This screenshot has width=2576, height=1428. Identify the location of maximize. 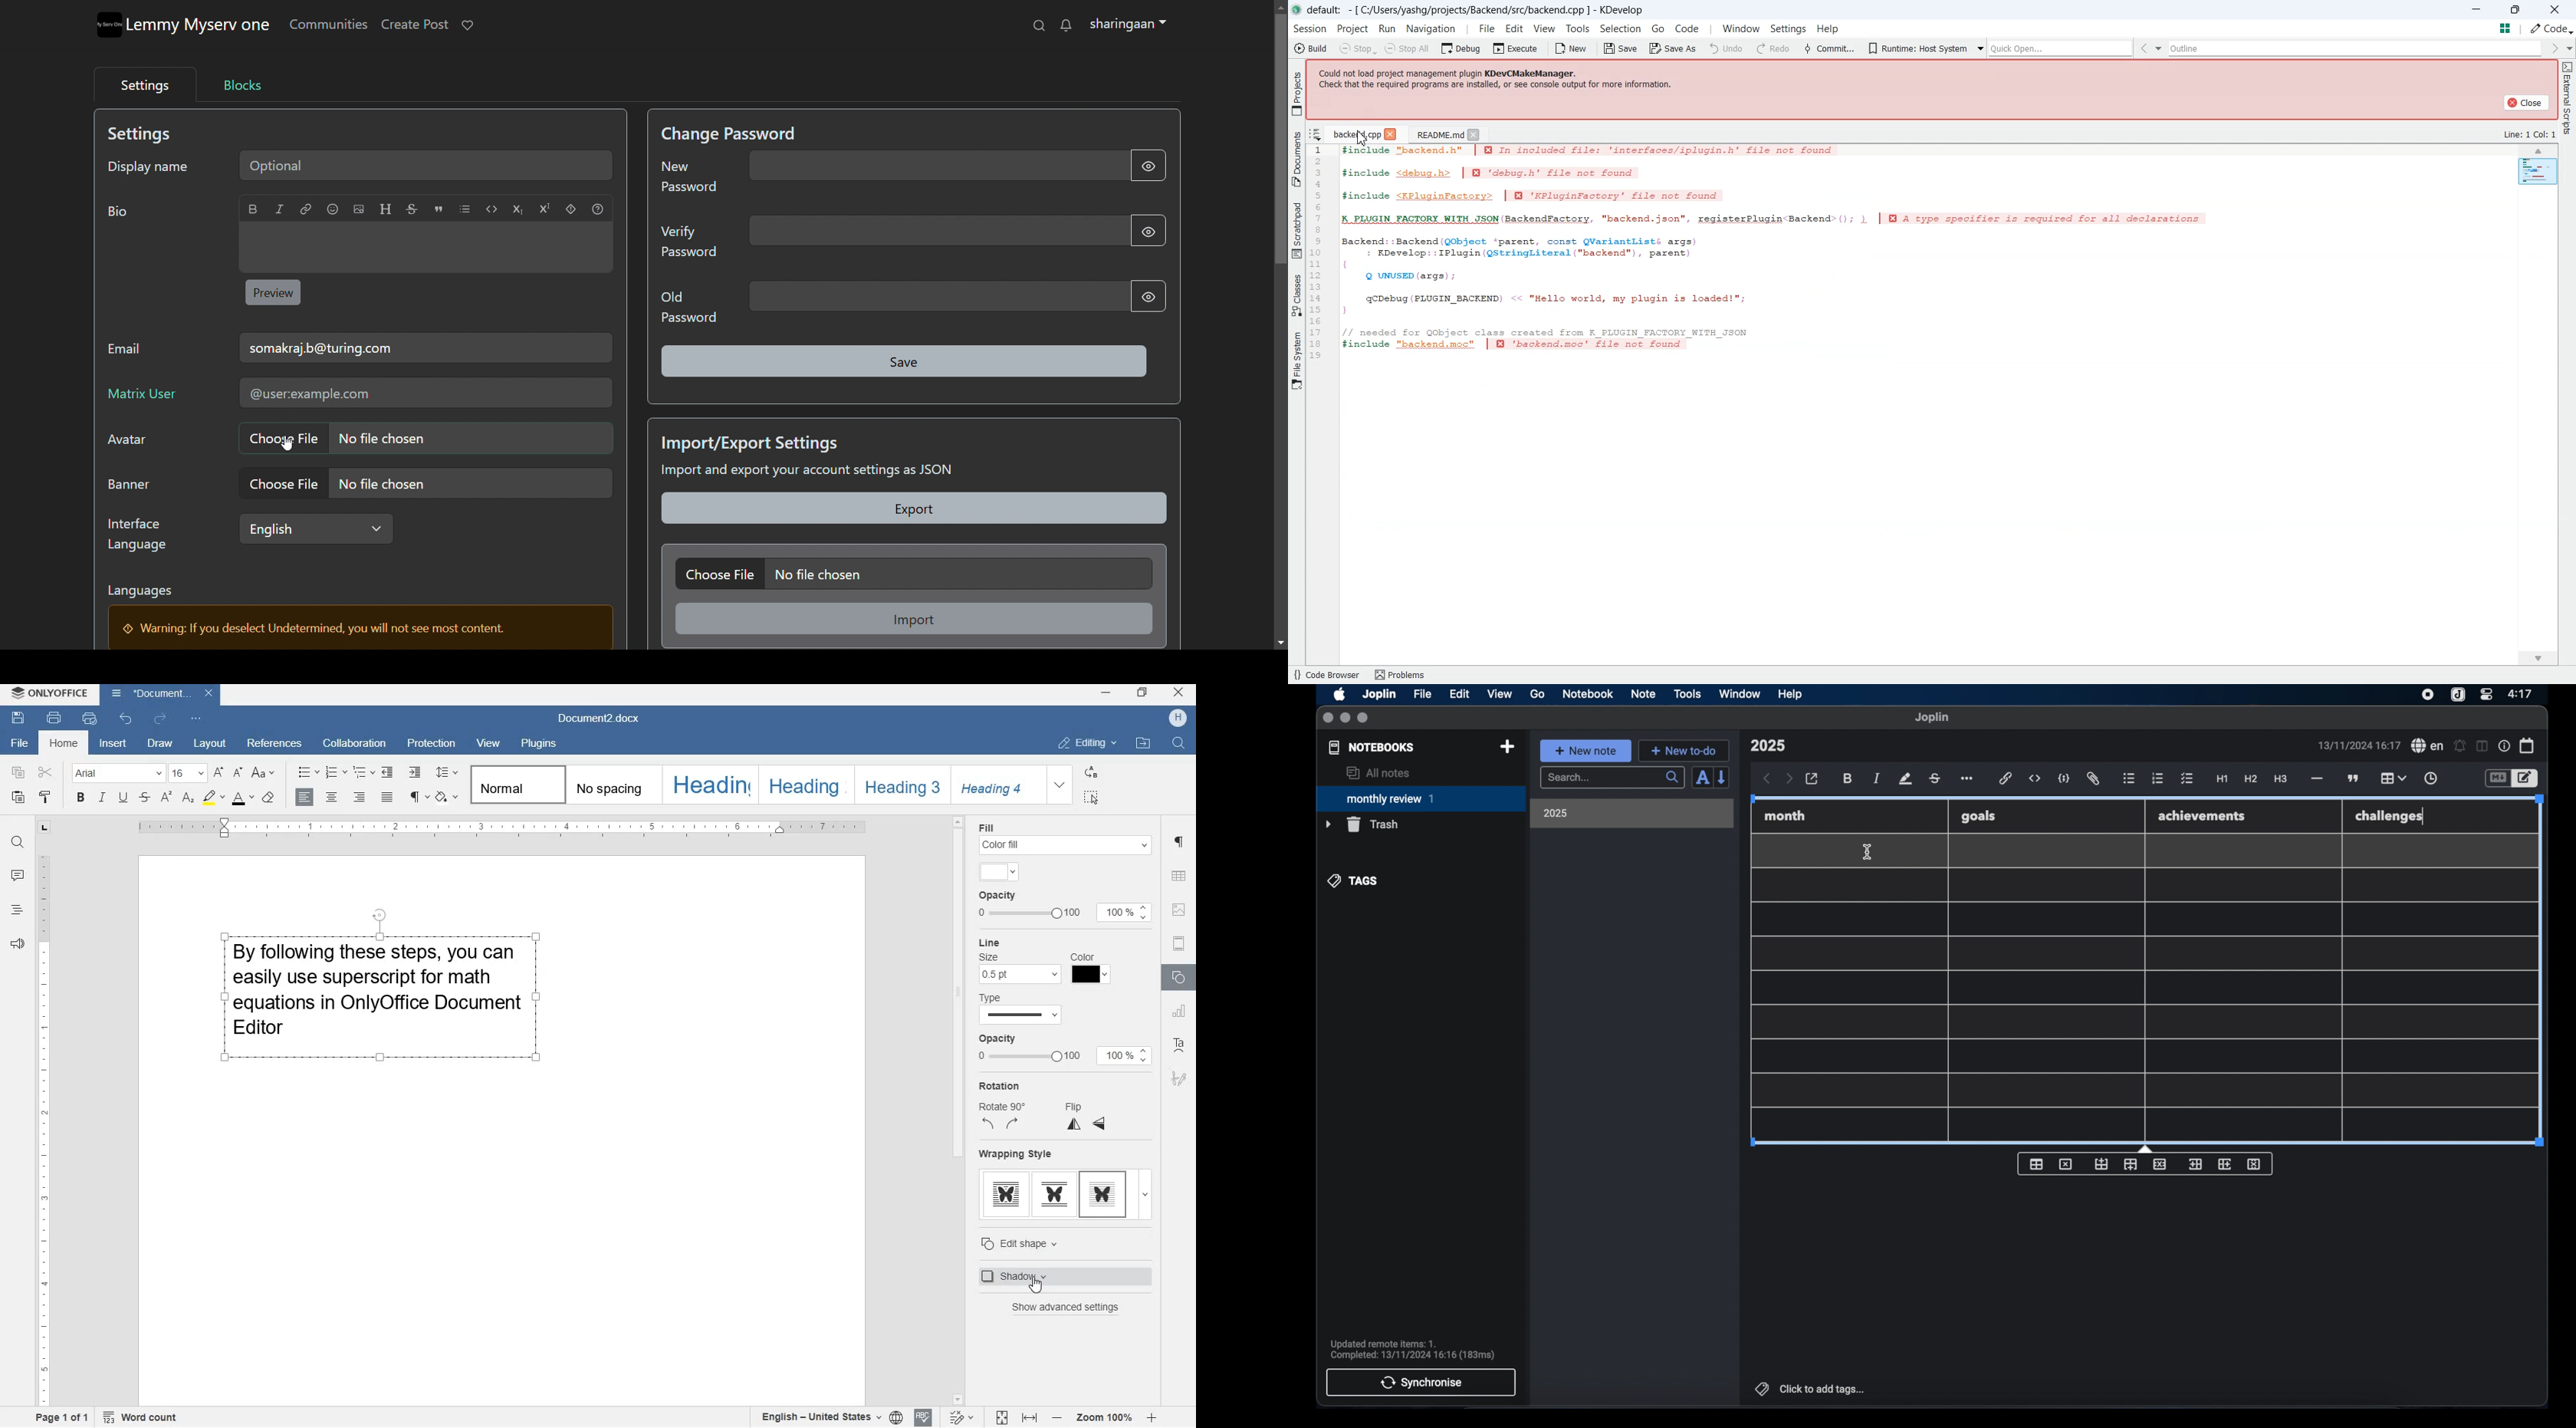
(1364, 718).